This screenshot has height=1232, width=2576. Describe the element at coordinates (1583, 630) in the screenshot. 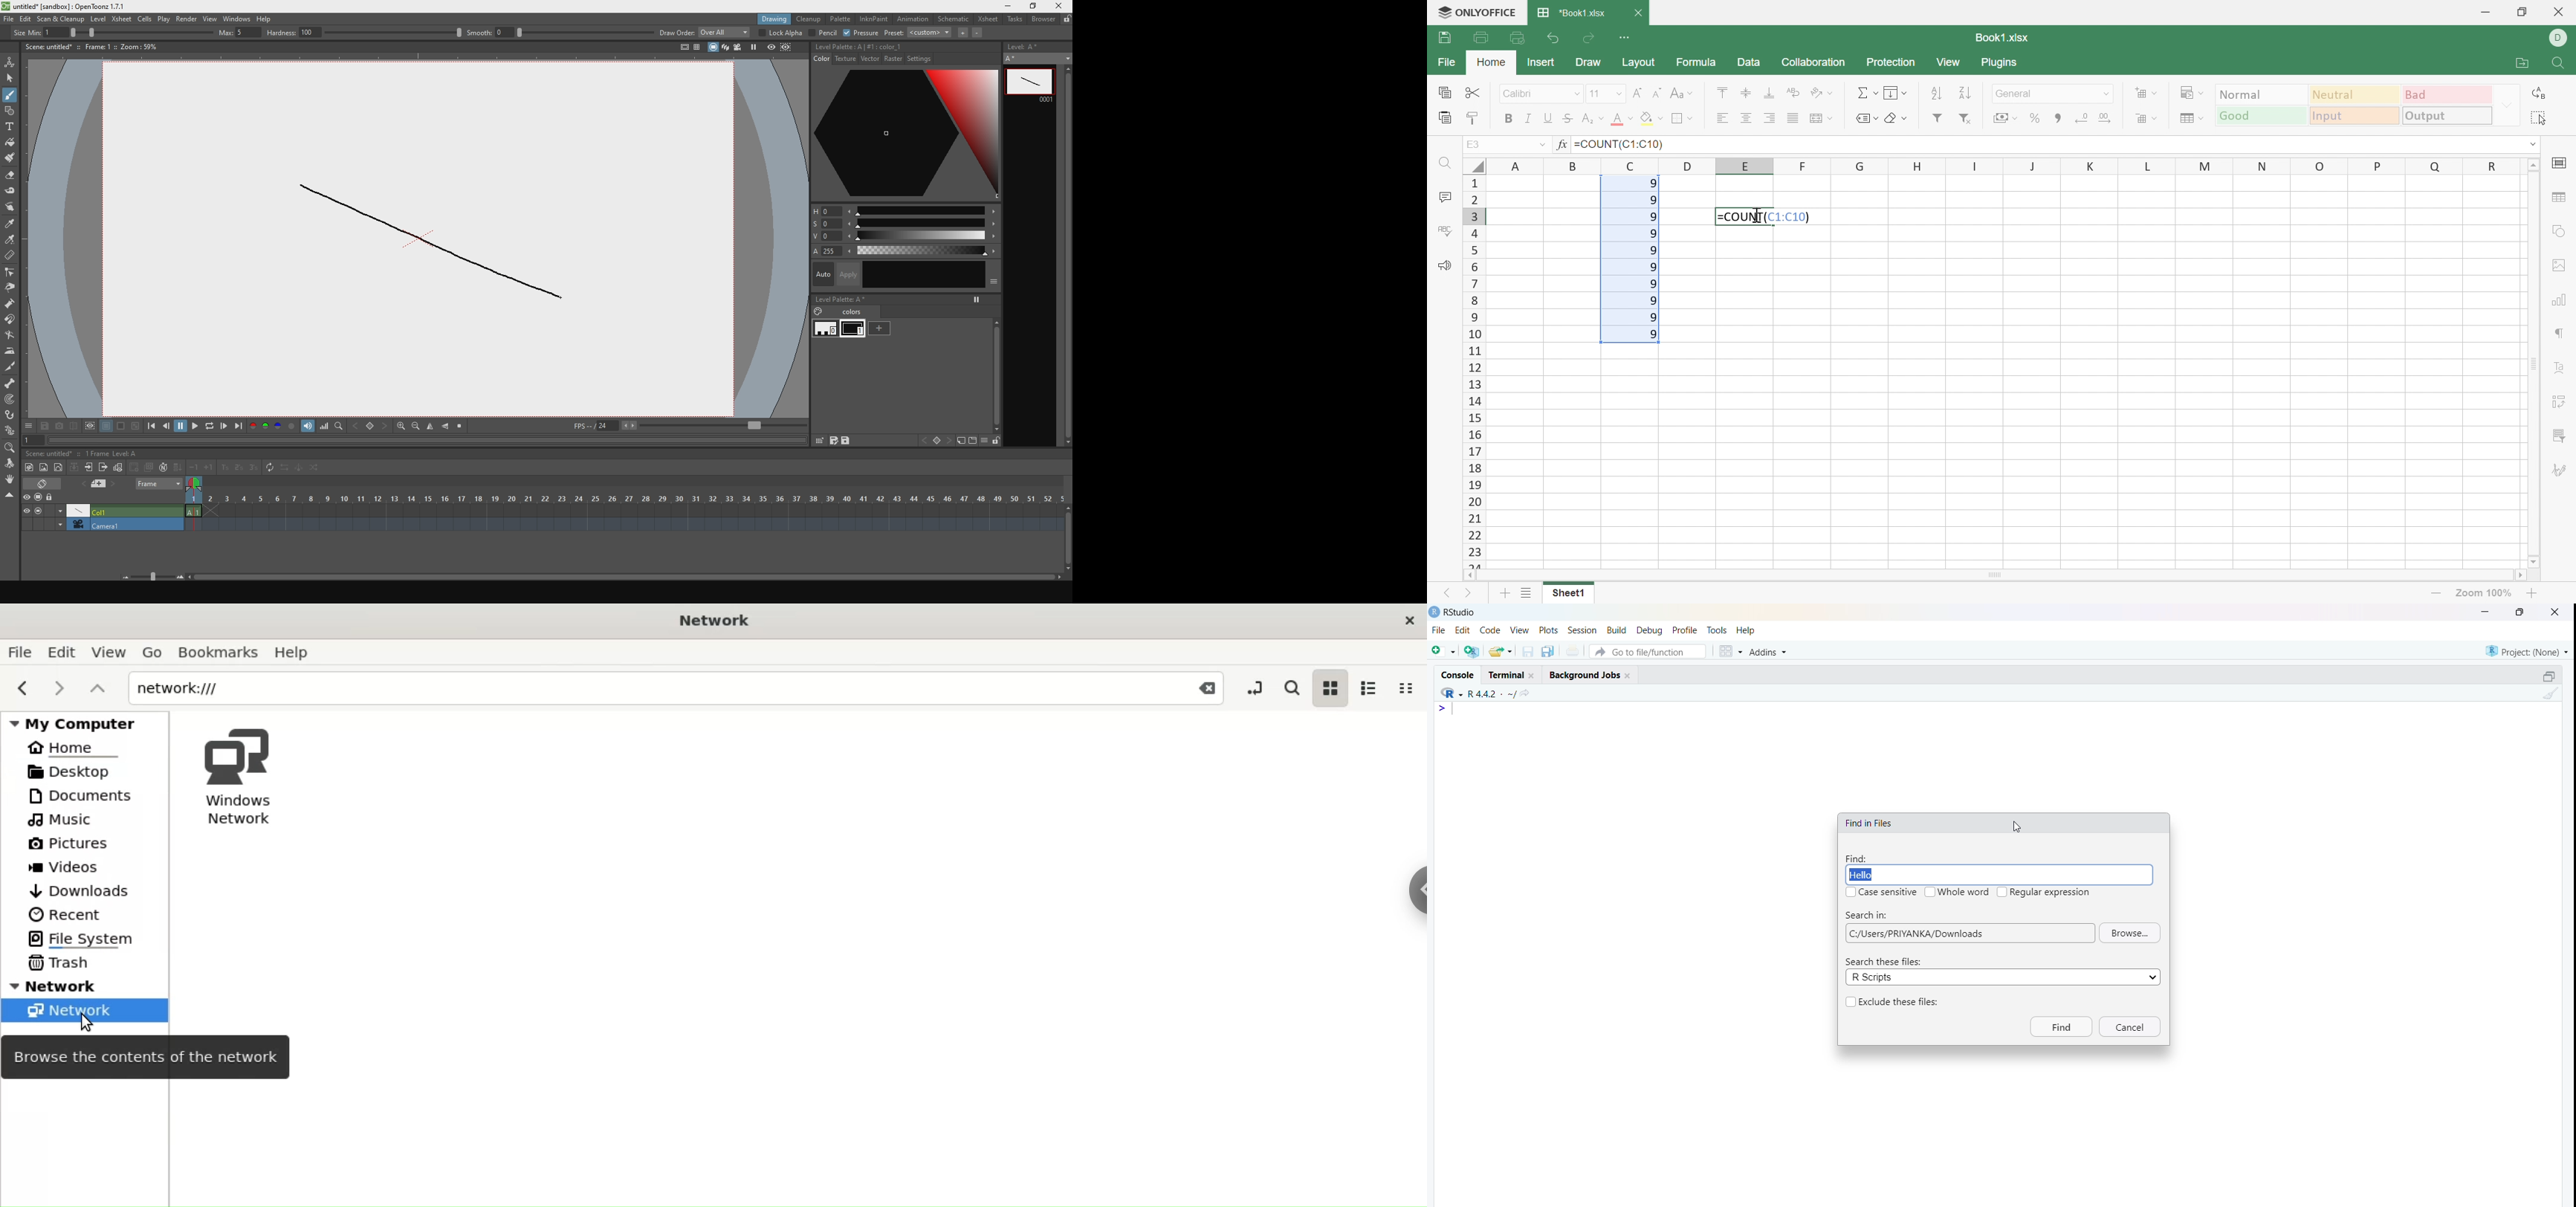

I see `session` at that location.